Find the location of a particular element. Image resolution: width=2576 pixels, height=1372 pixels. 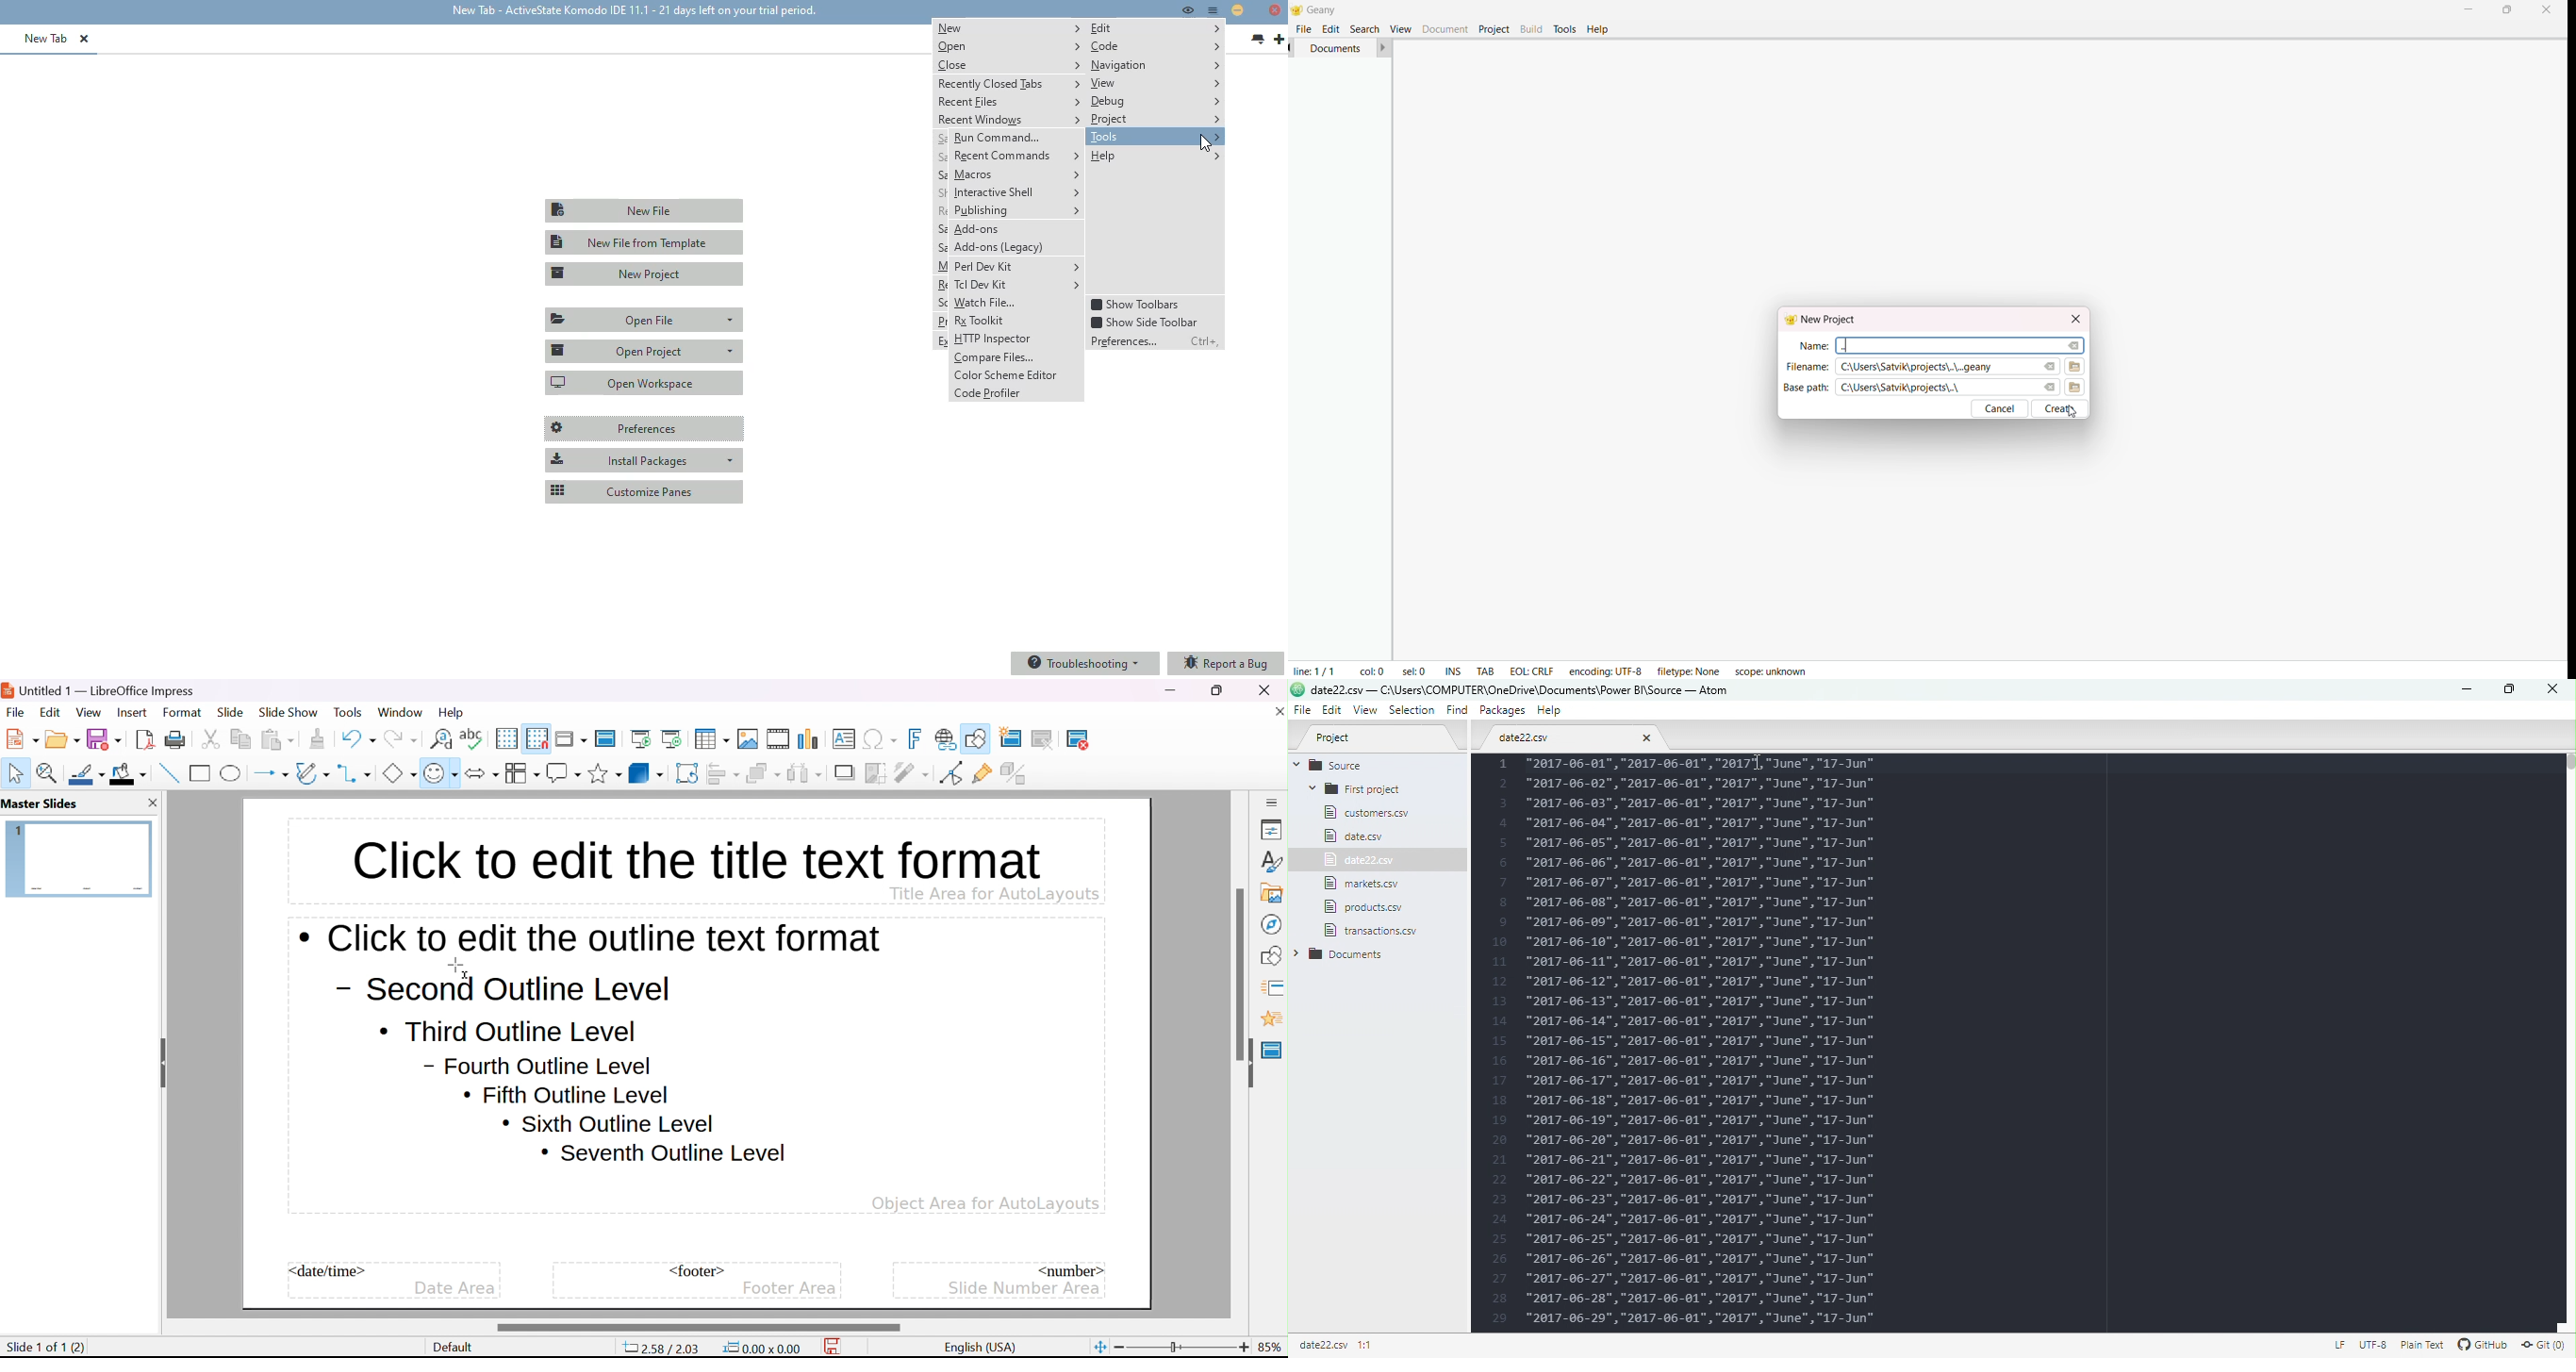

hide is located at coordinates (161, 1059).